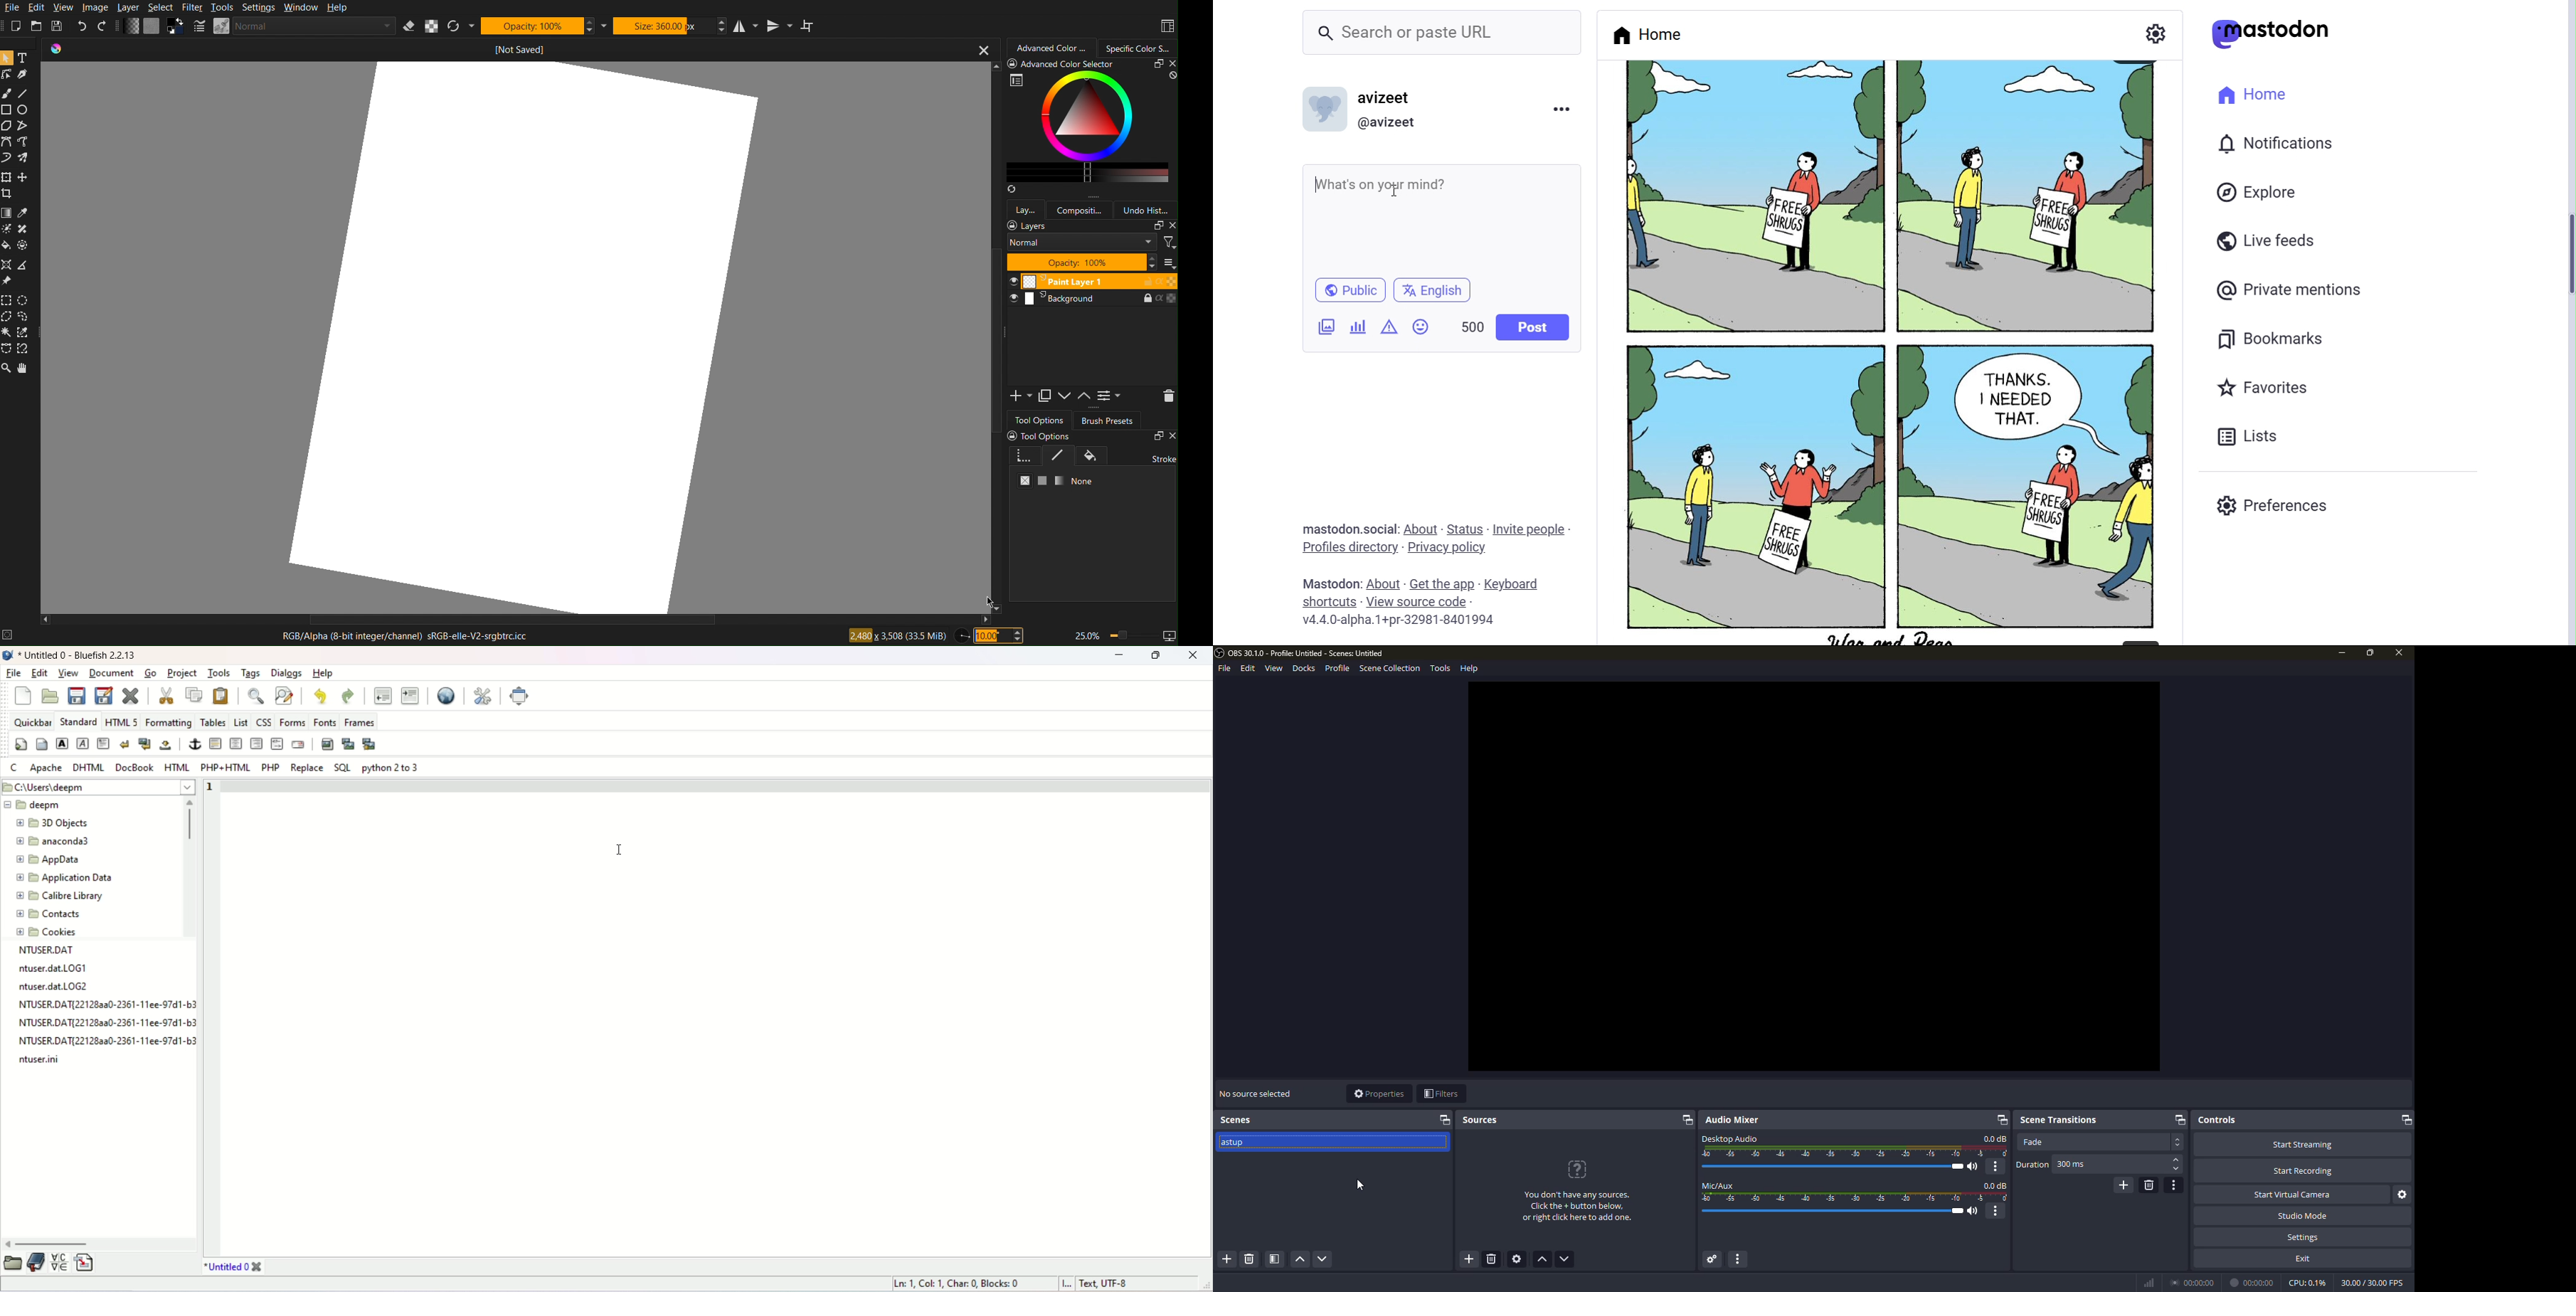  Describe the element at coordinates (1473, 325) in the screenshot. I see `Word Limit` at that location.